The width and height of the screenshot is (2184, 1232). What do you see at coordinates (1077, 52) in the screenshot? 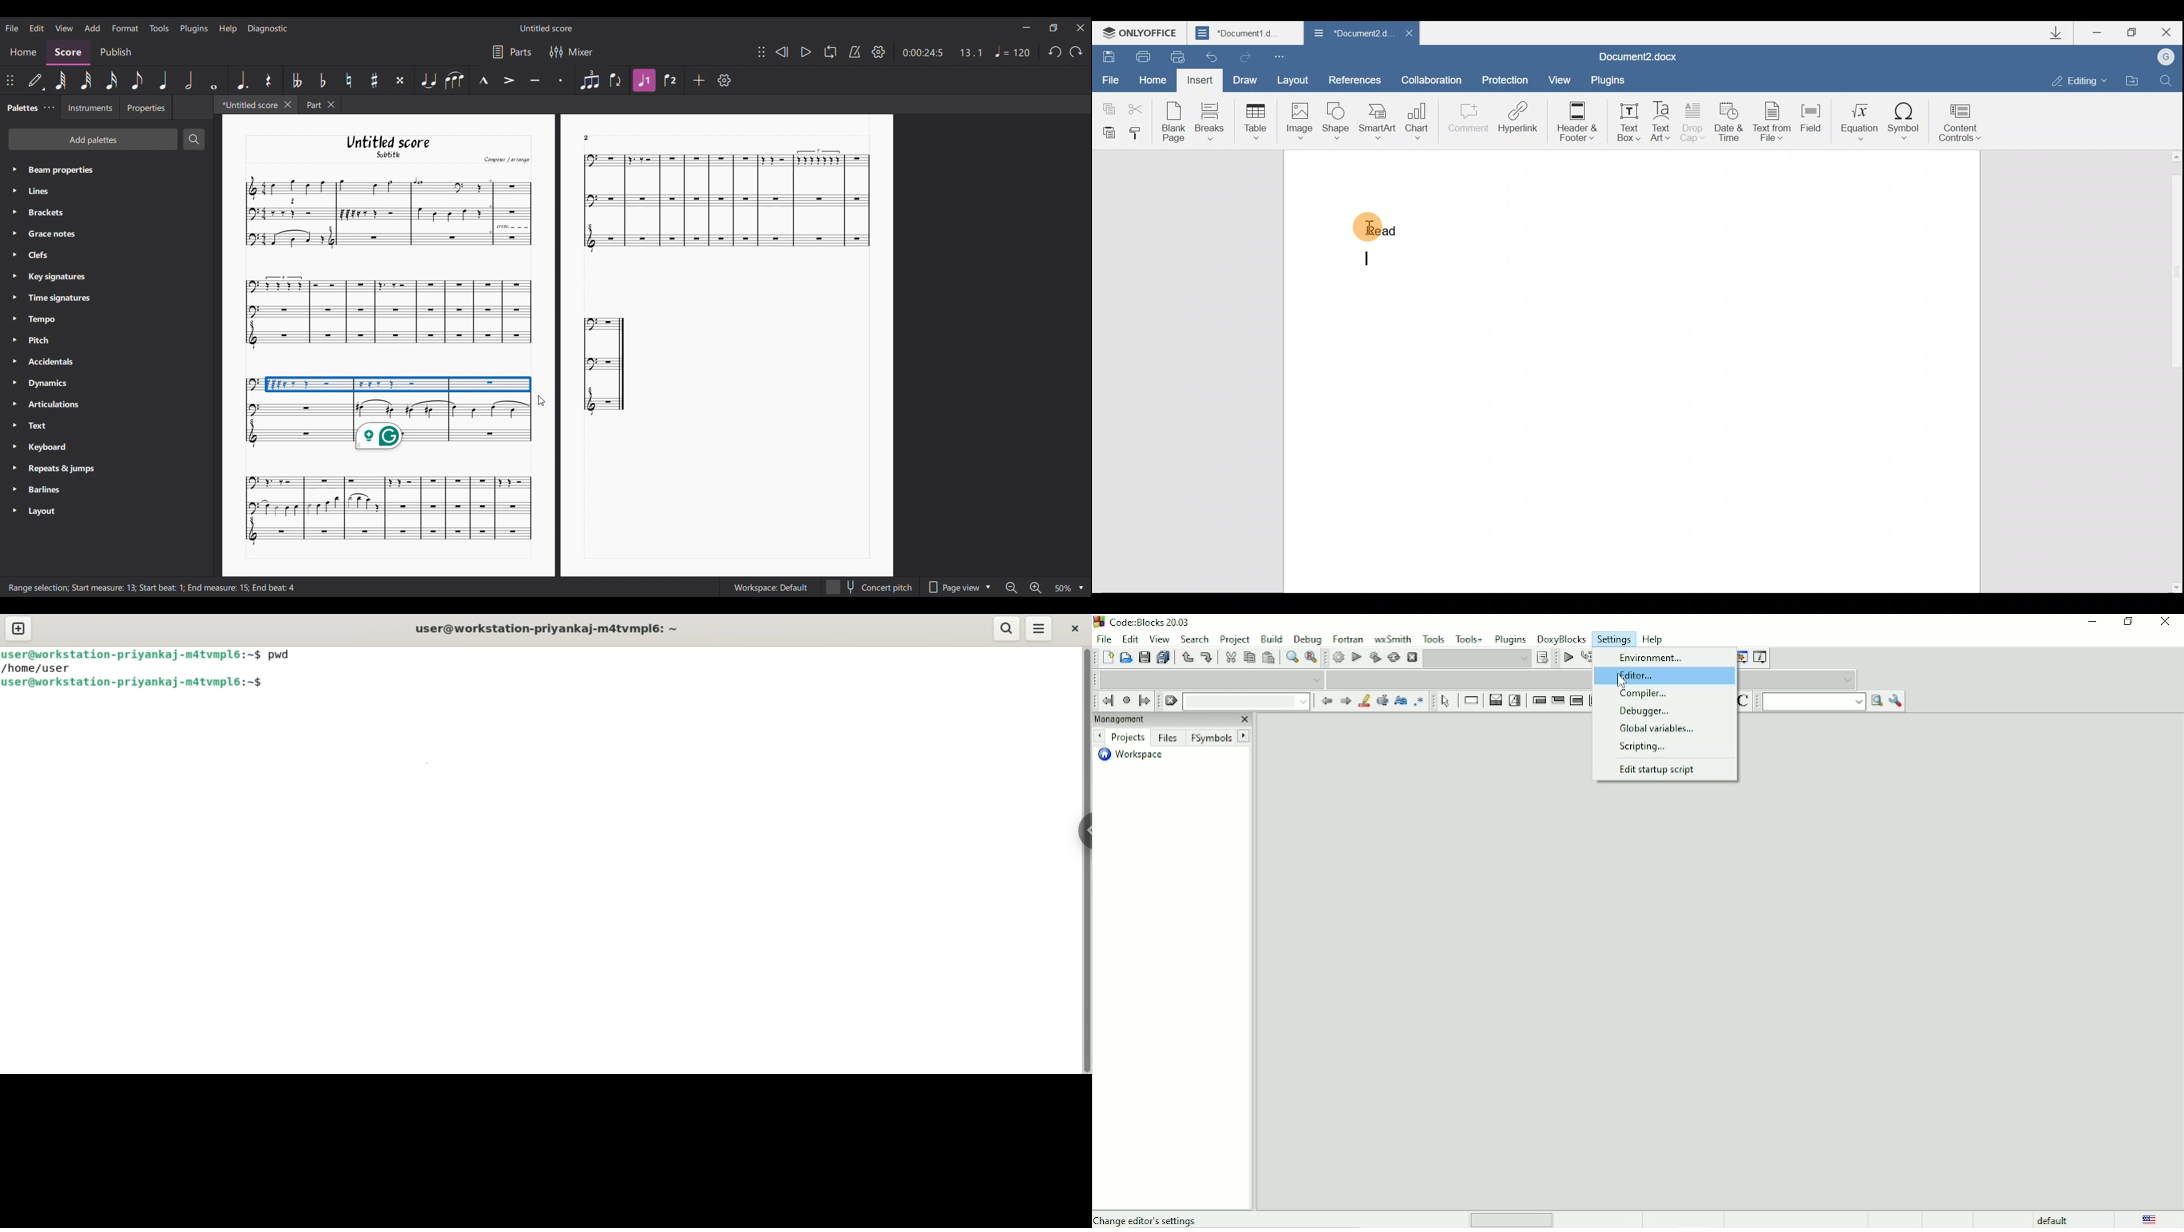
I see `Redo` at bounding box center [1077, 52].